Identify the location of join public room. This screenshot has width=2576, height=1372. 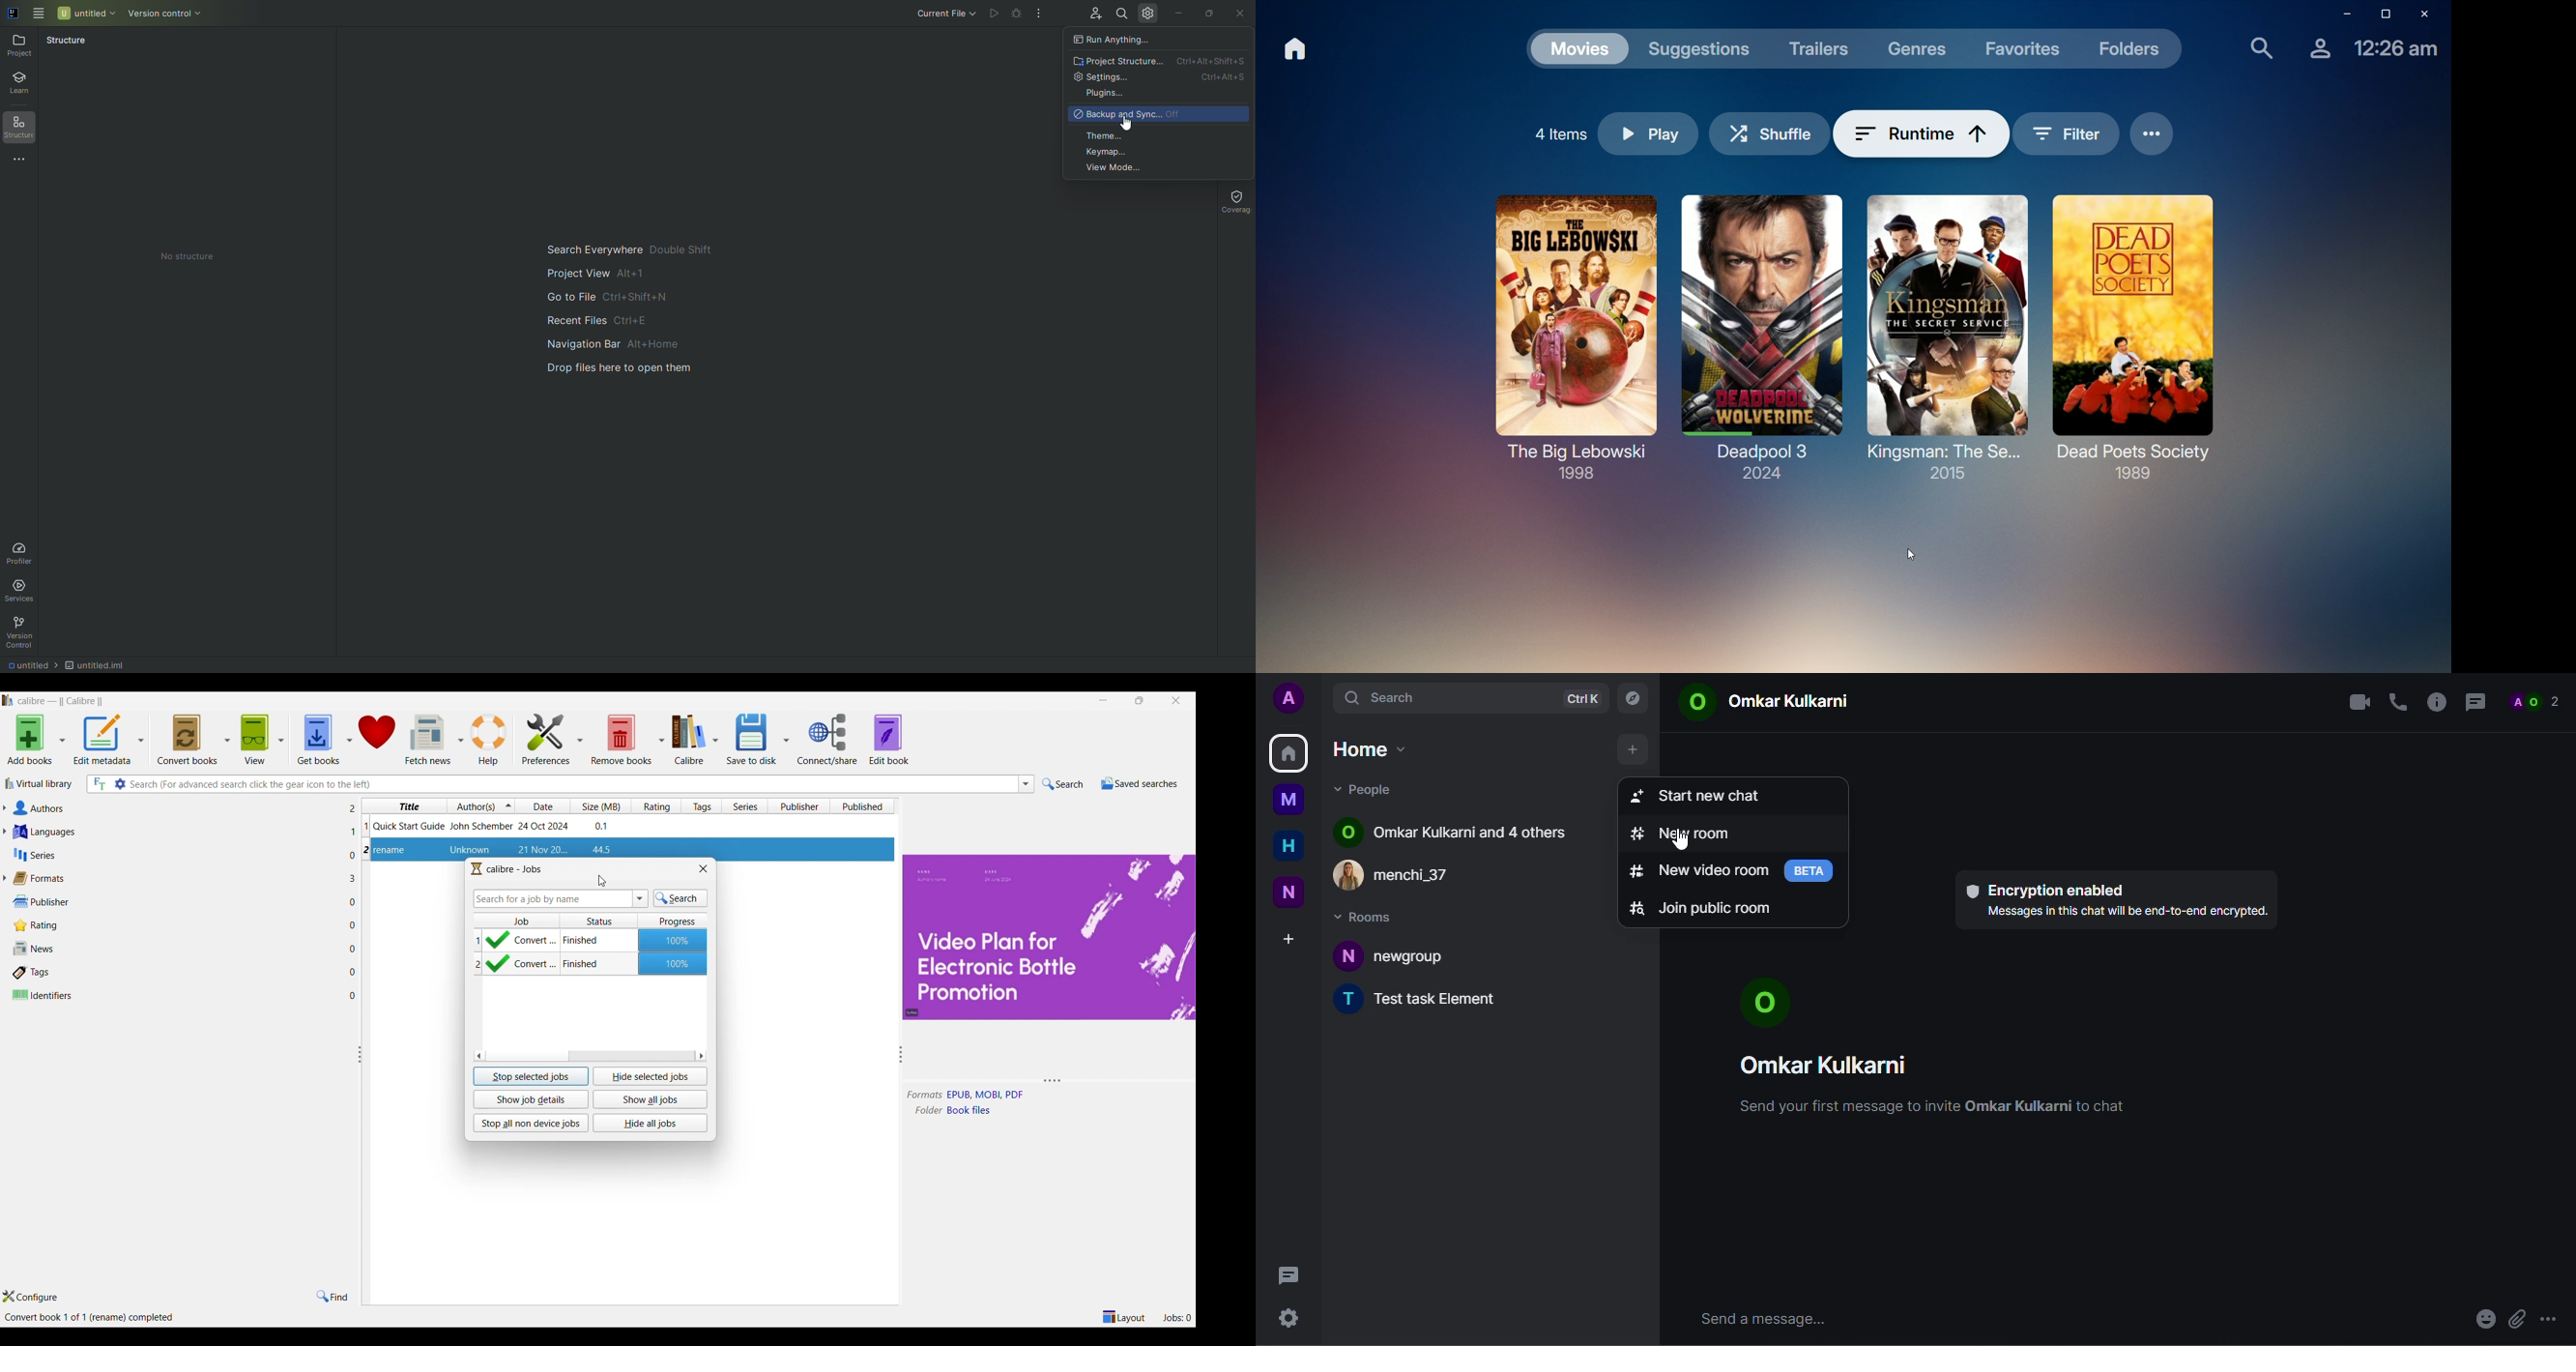
(1702, 908).